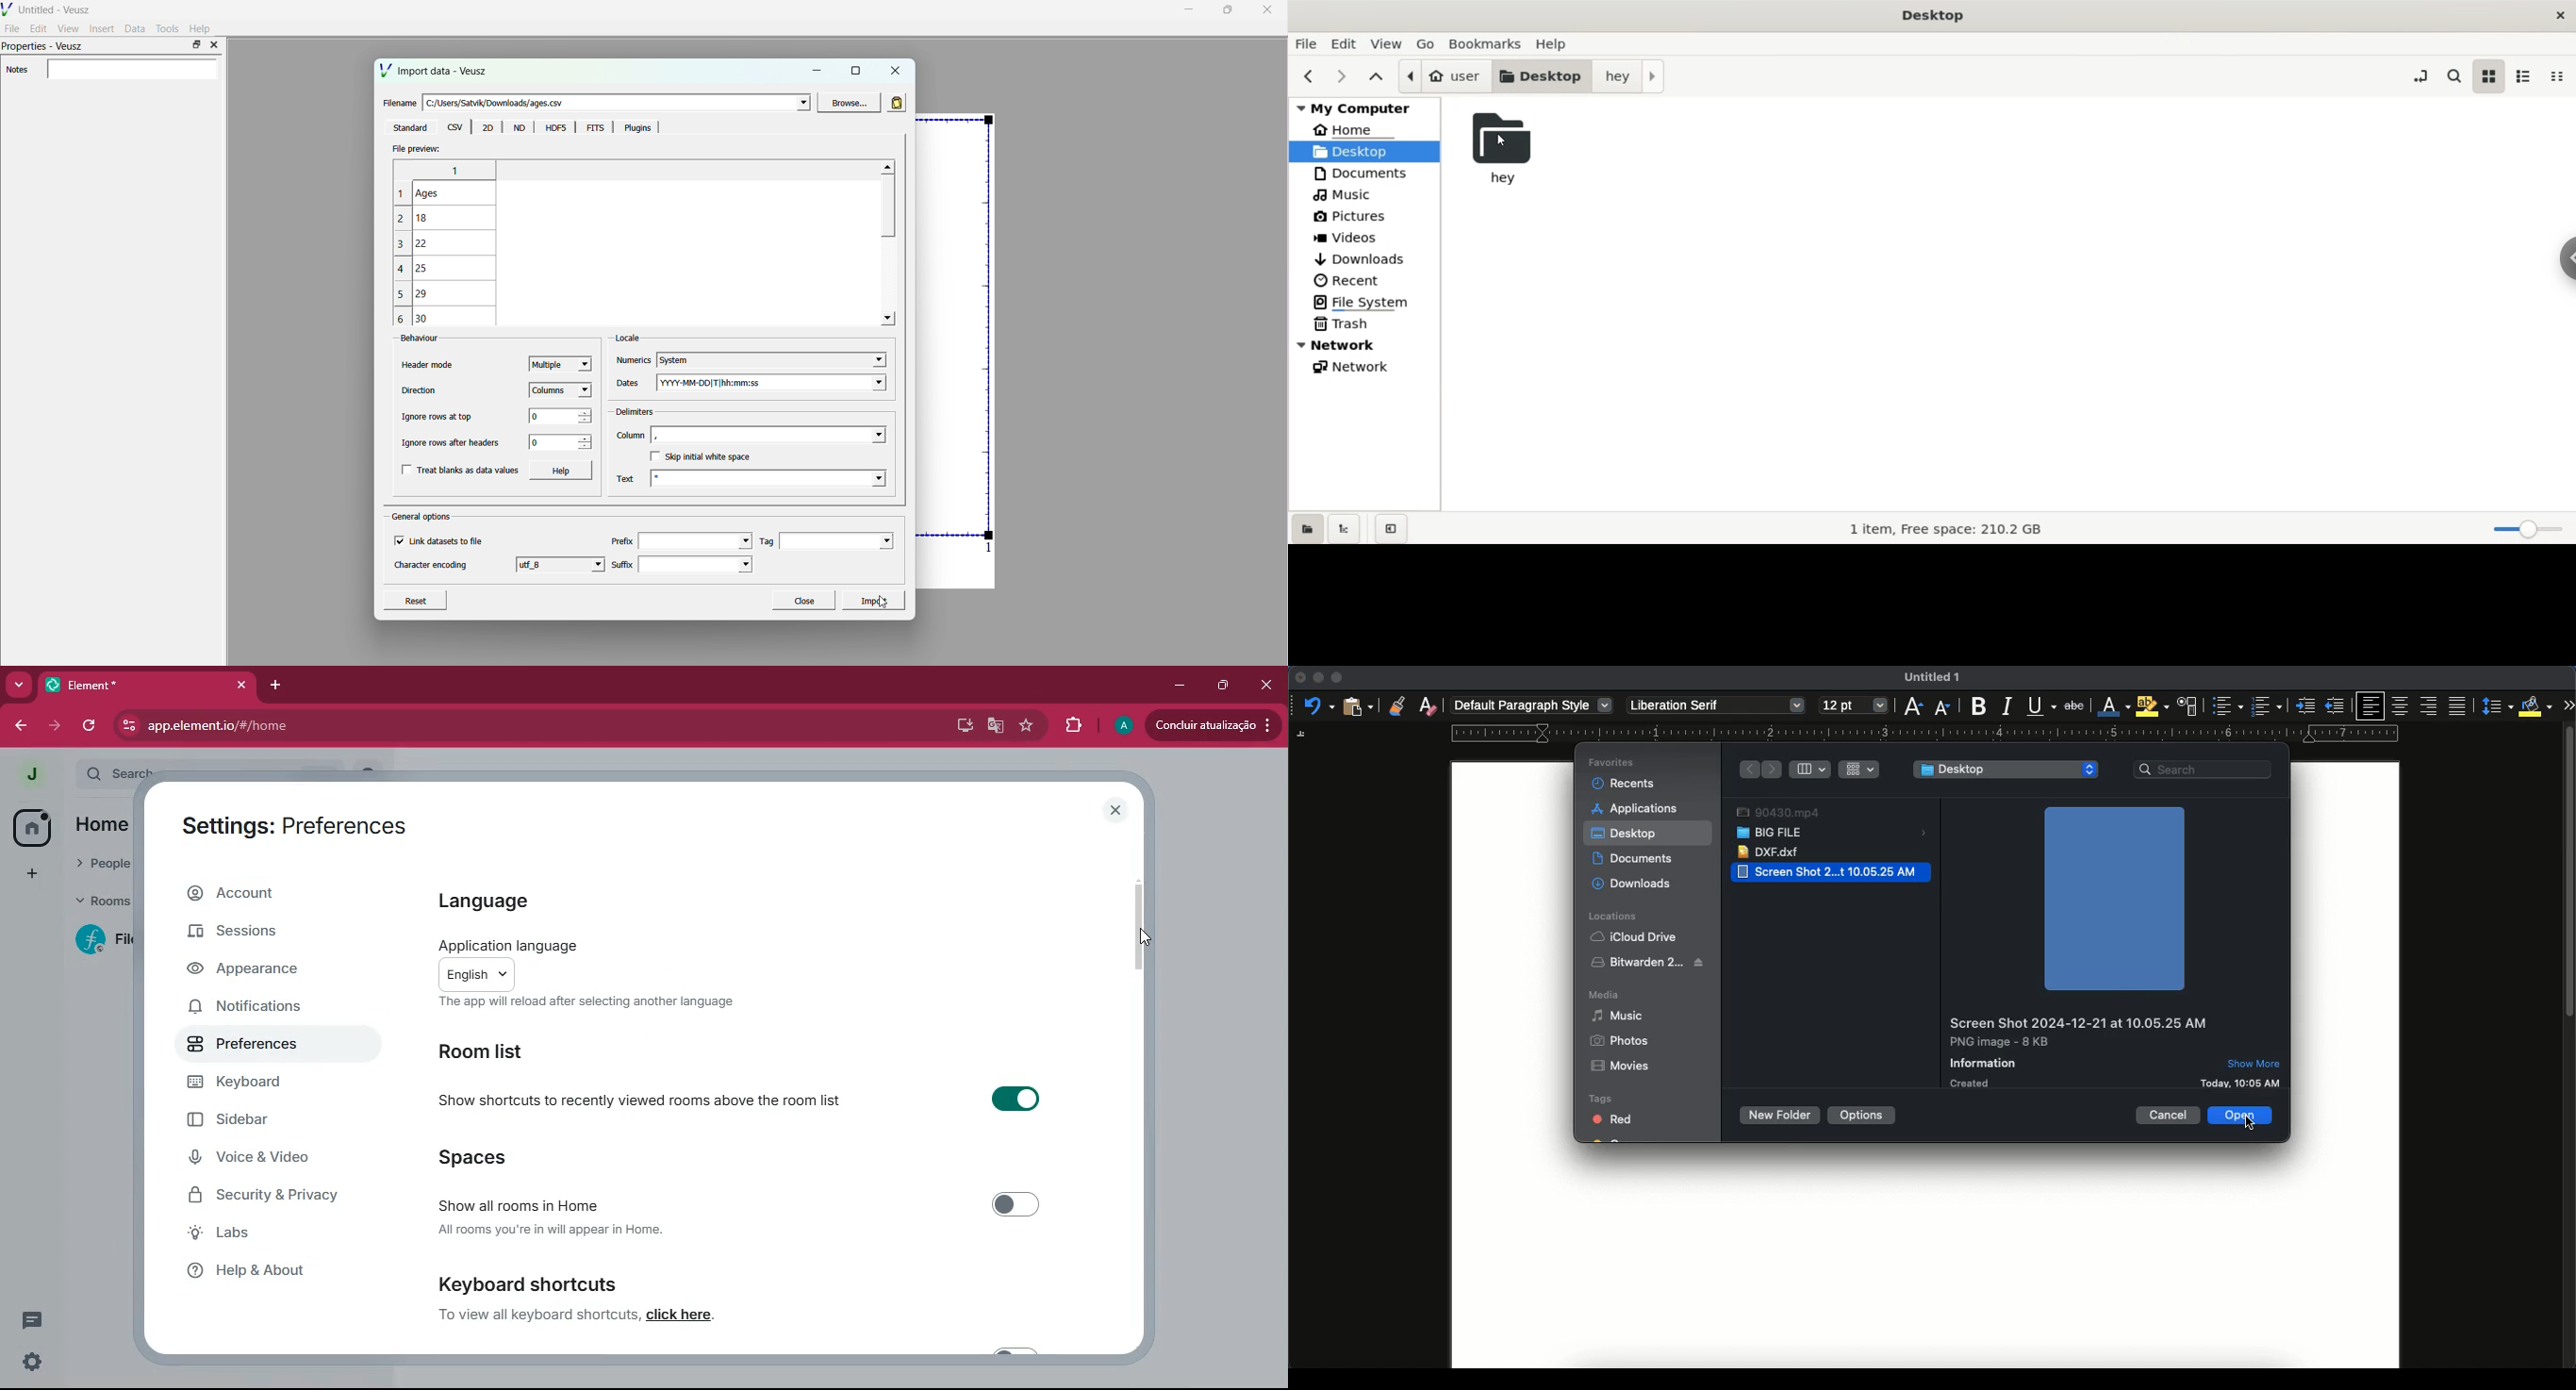 This screenshot has width=2576, height=1400. What do you see at coordinates (539, 1313) in the screenshot?
I see `to view all keyboard shortcuts,` at bounding box center [539, 1313].